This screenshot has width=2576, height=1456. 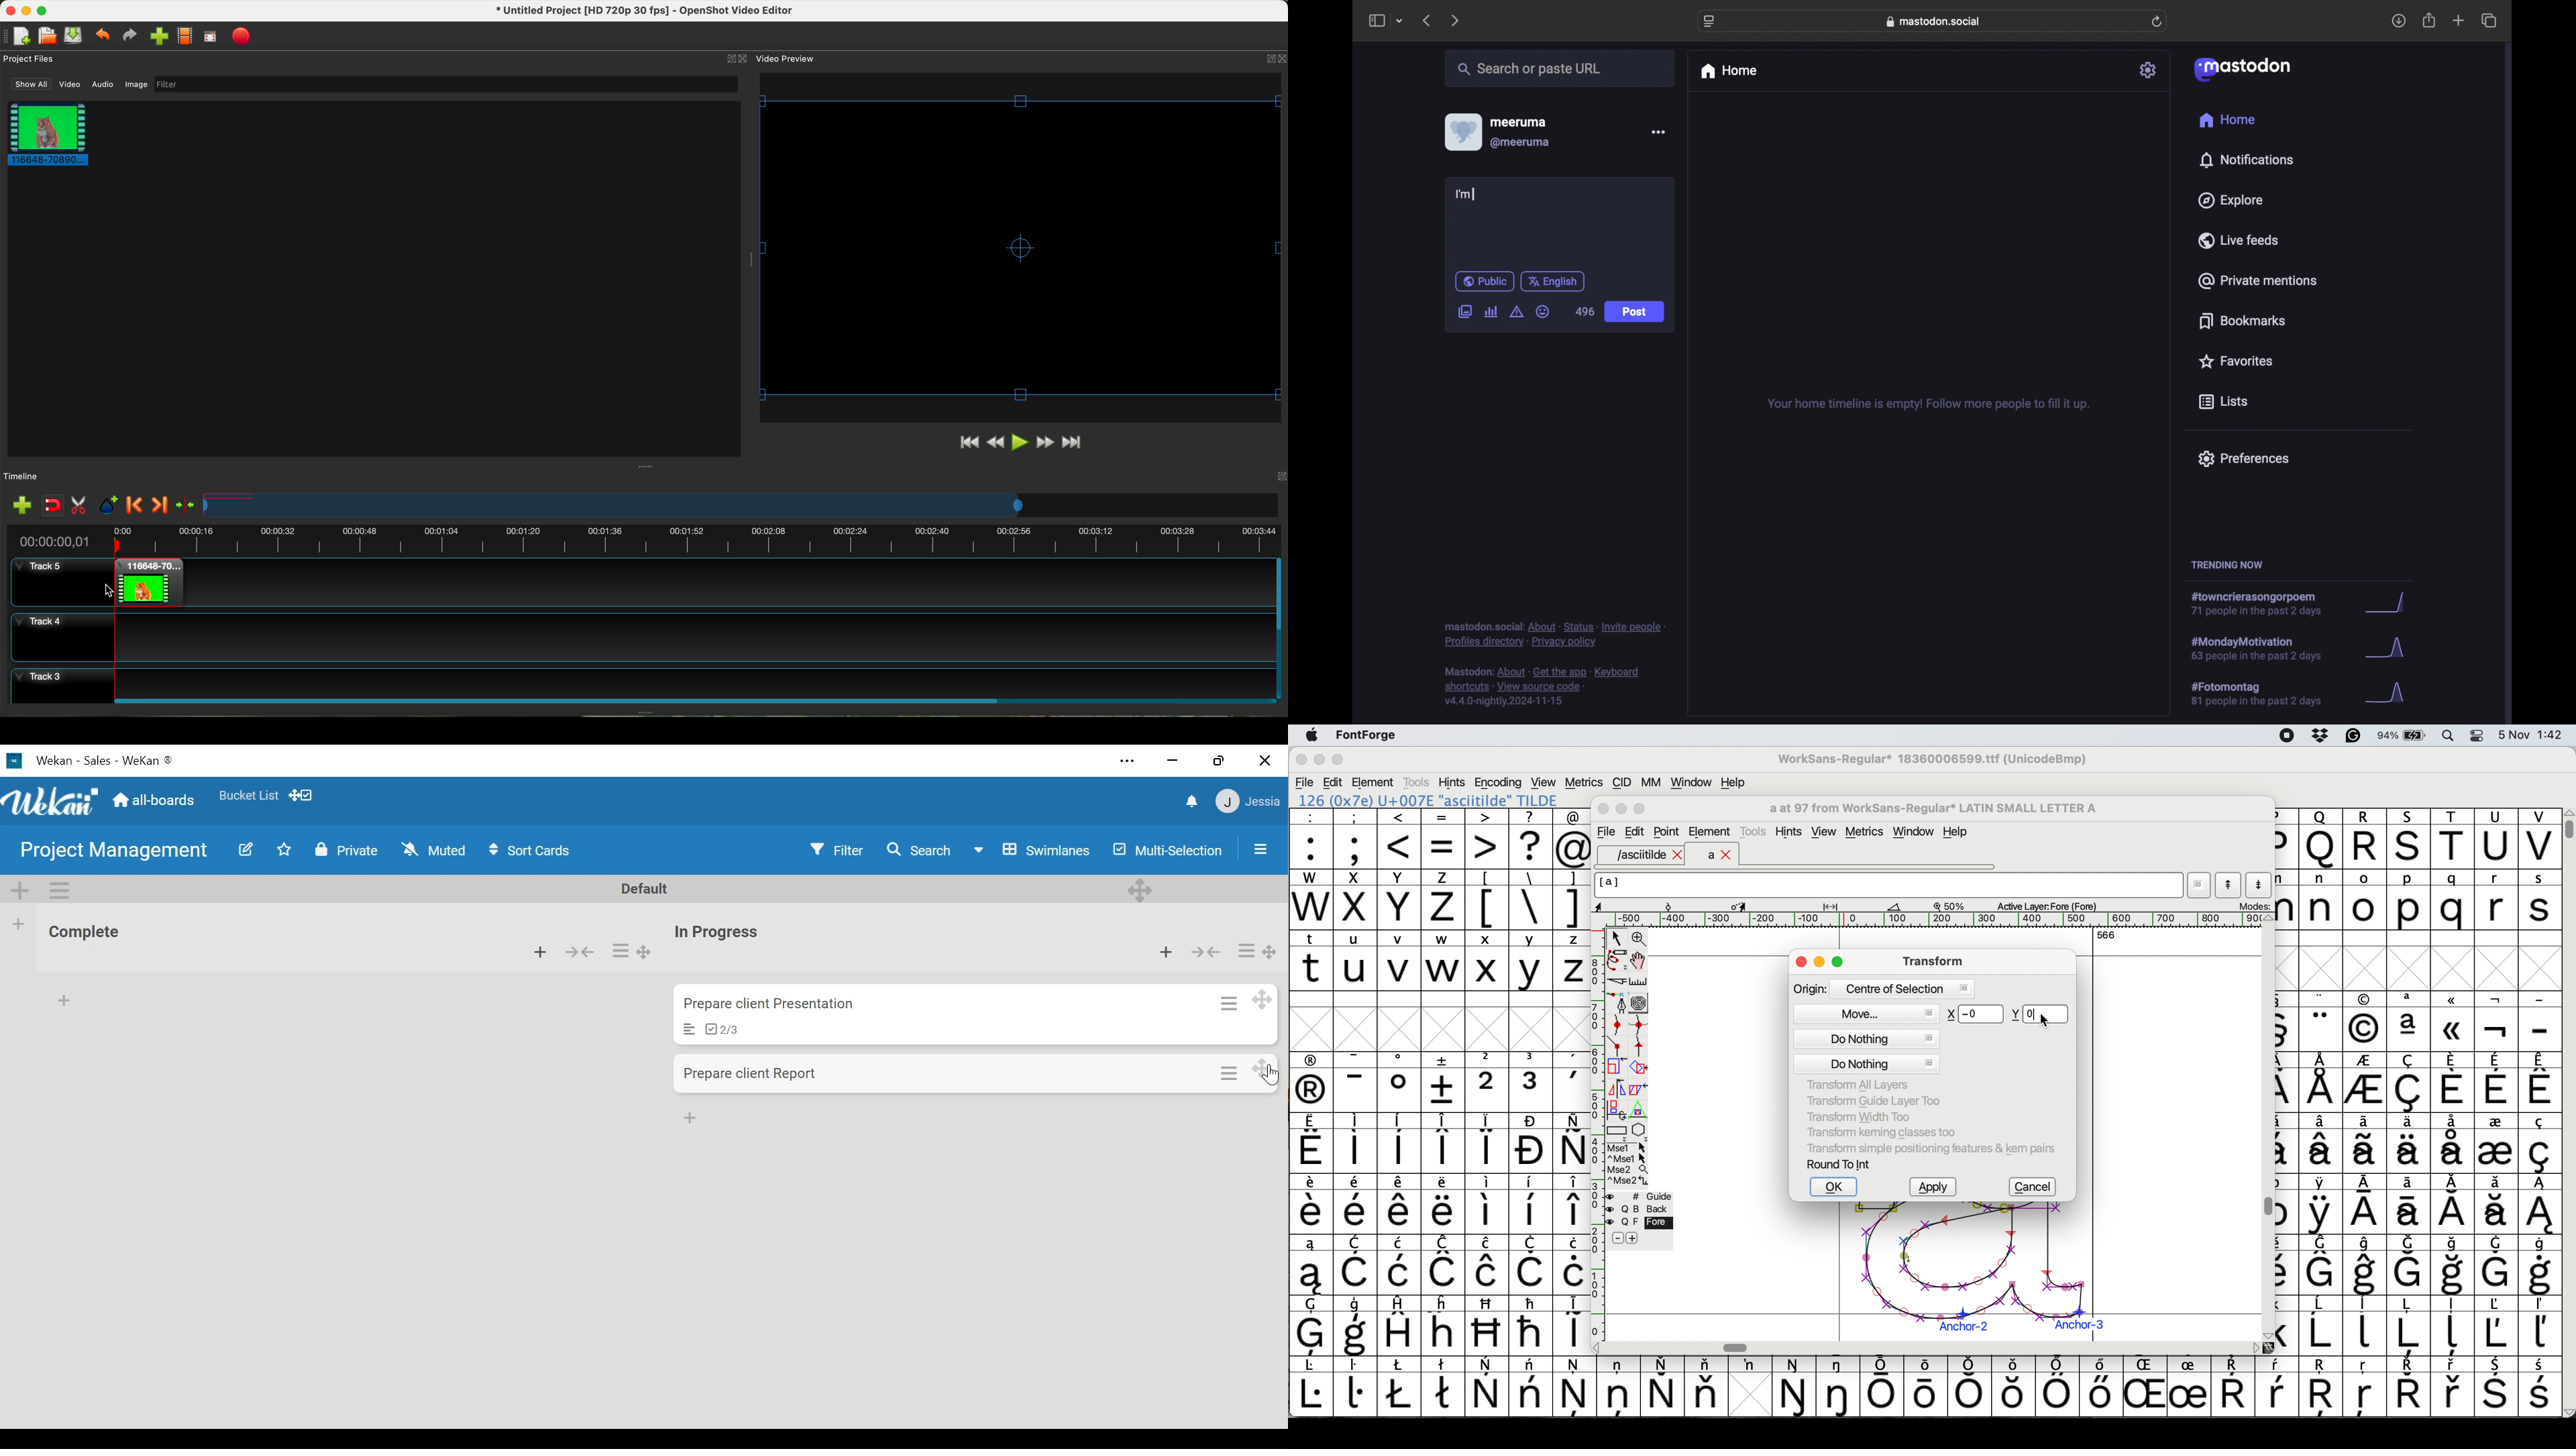 I want to click on public, so click(x=1485, y=281).